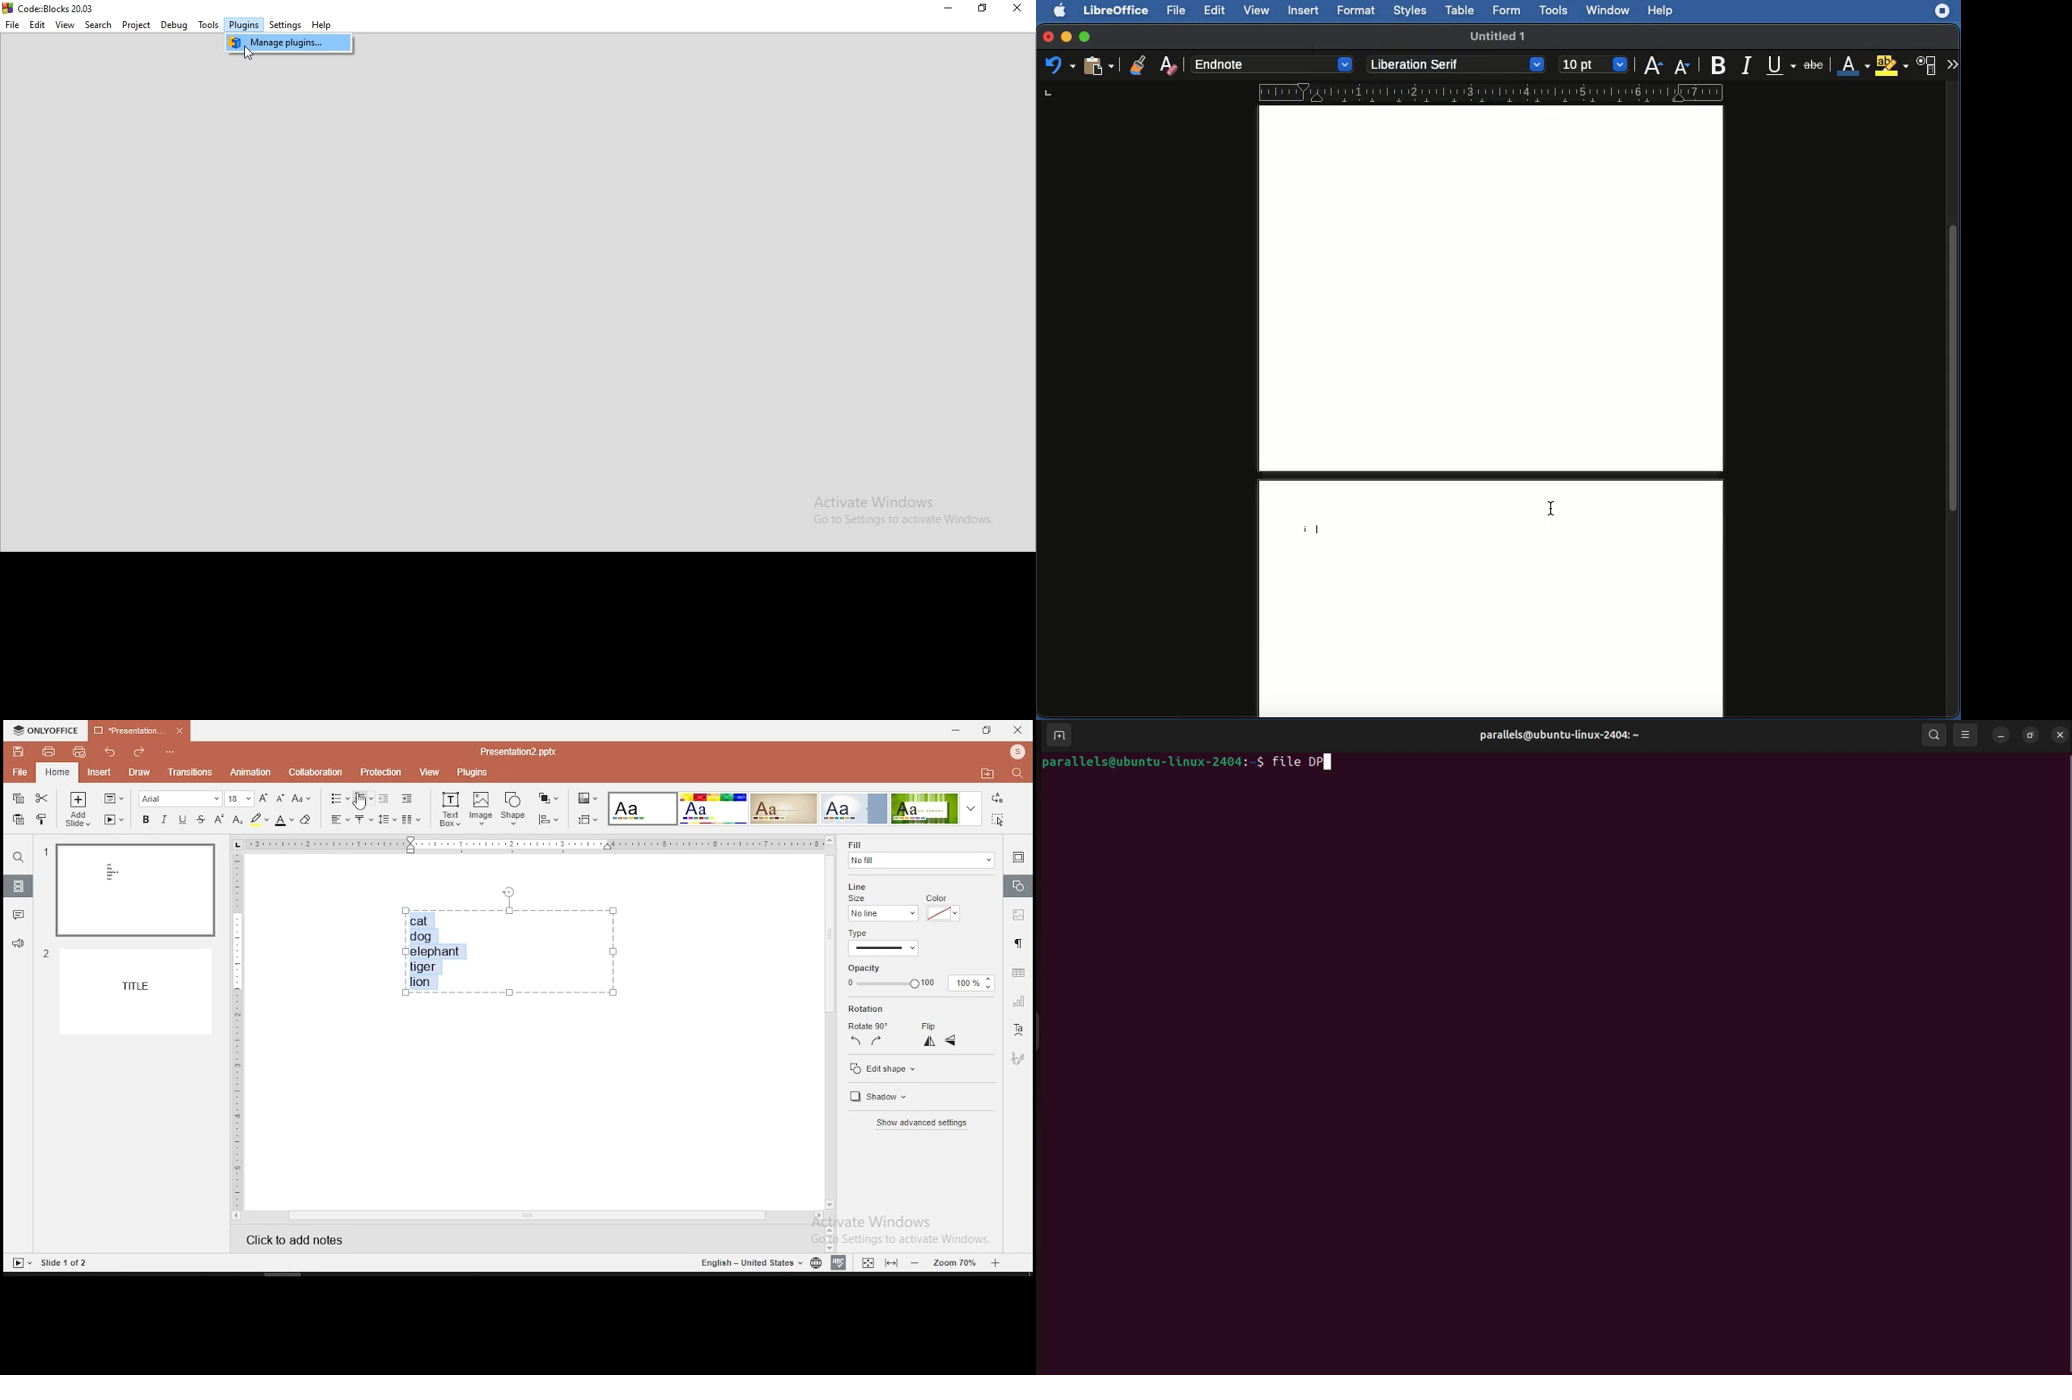  What do you see at coordinates (955, 1263) in the screenshot?
I see `zoom level` at bounding box center [955, 1263].